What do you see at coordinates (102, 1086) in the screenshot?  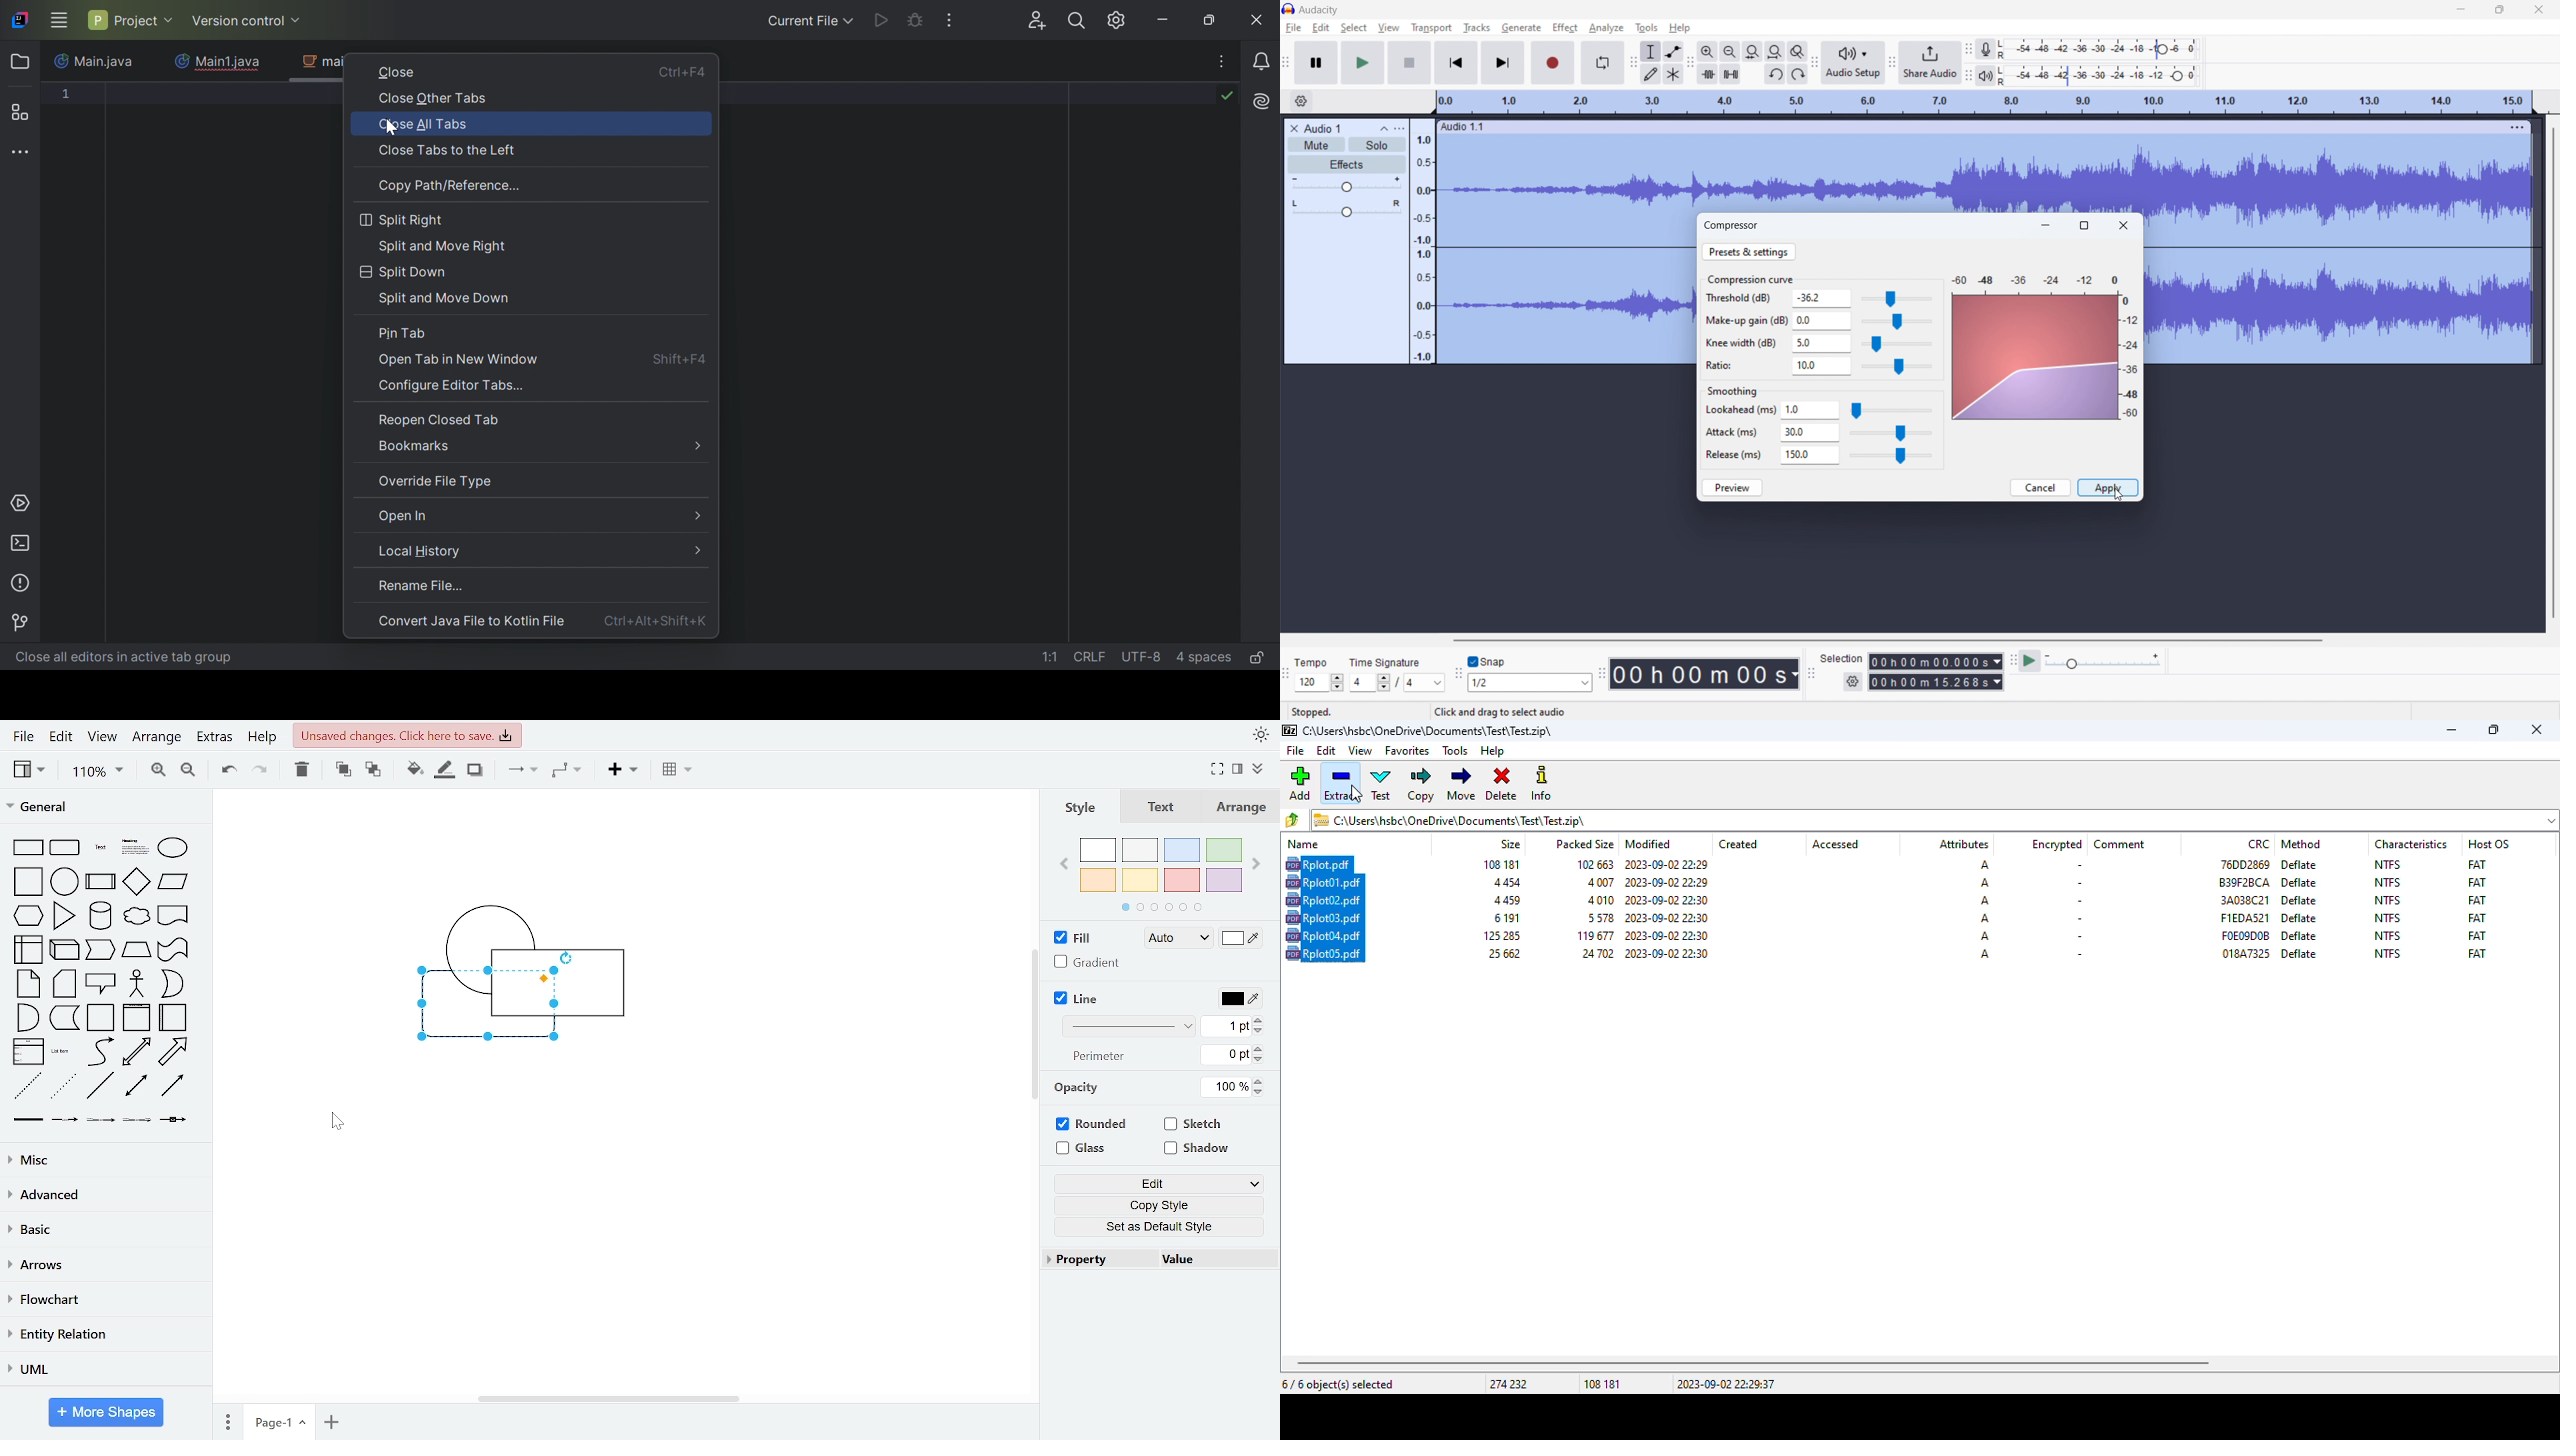 I see `line` at bounding box center [102, 1086].